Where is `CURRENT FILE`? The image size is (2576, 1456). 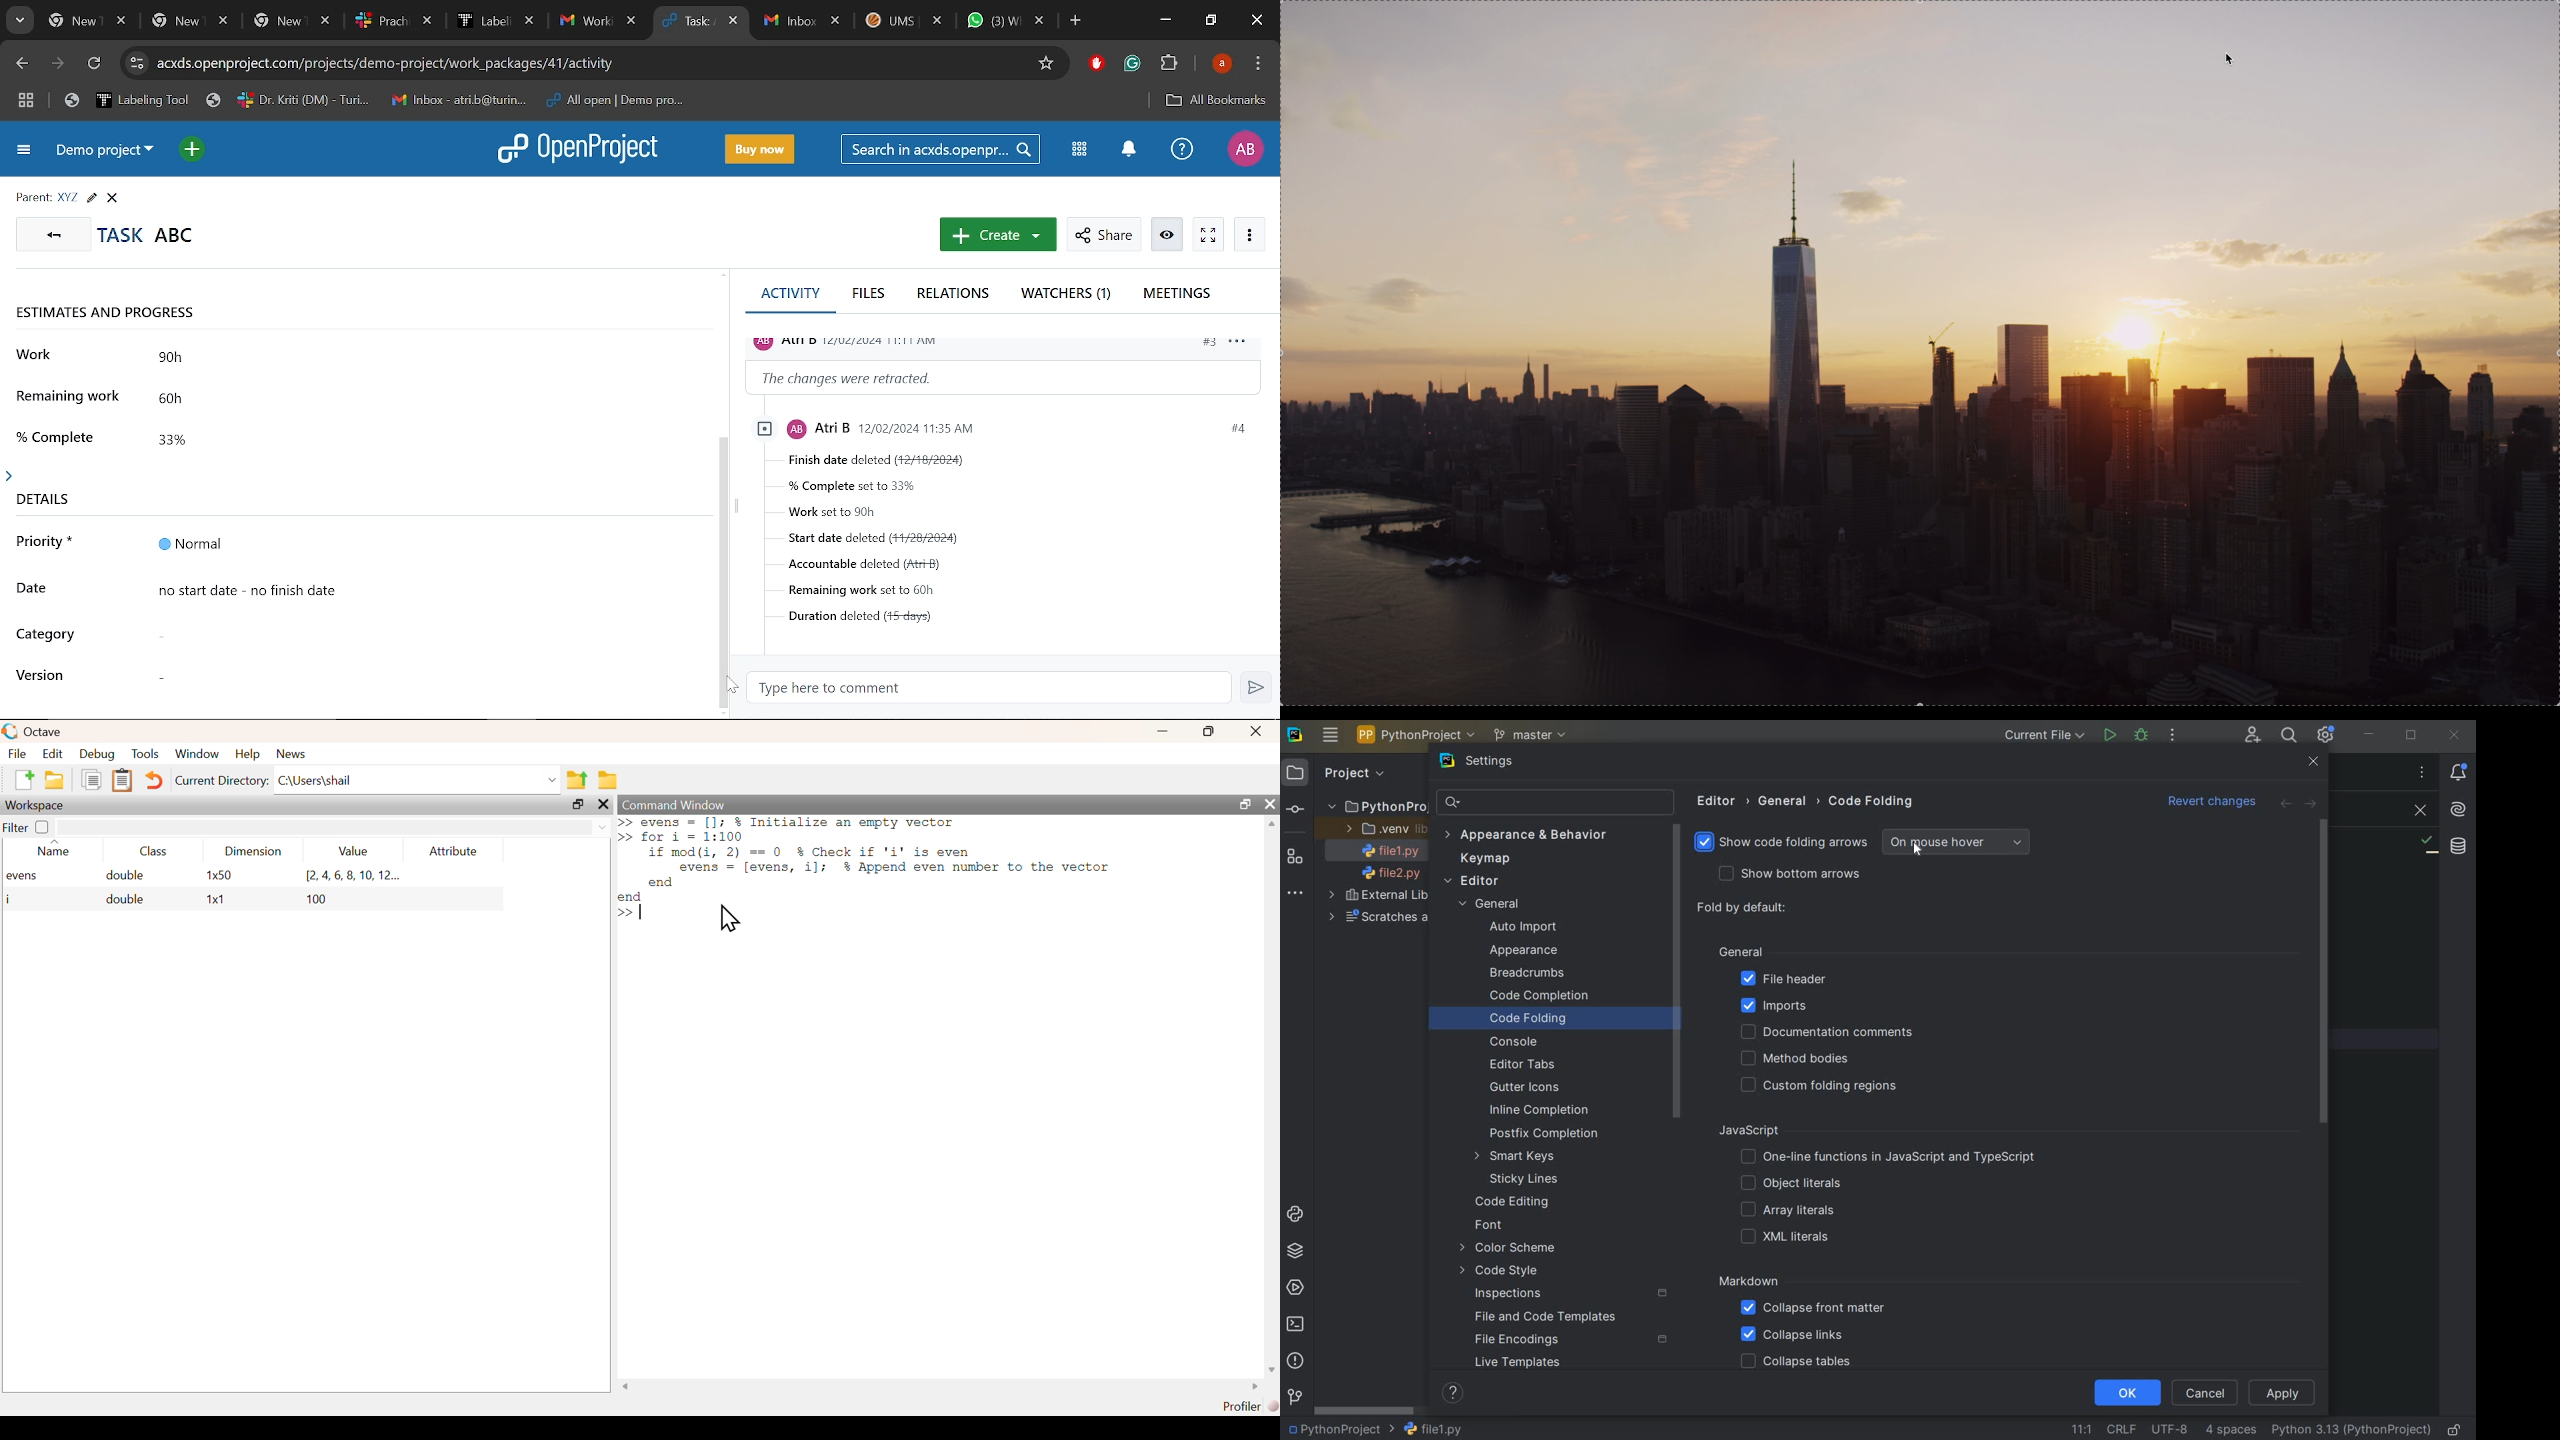
CURRENT FILE is located at coordinates (2043, 735).